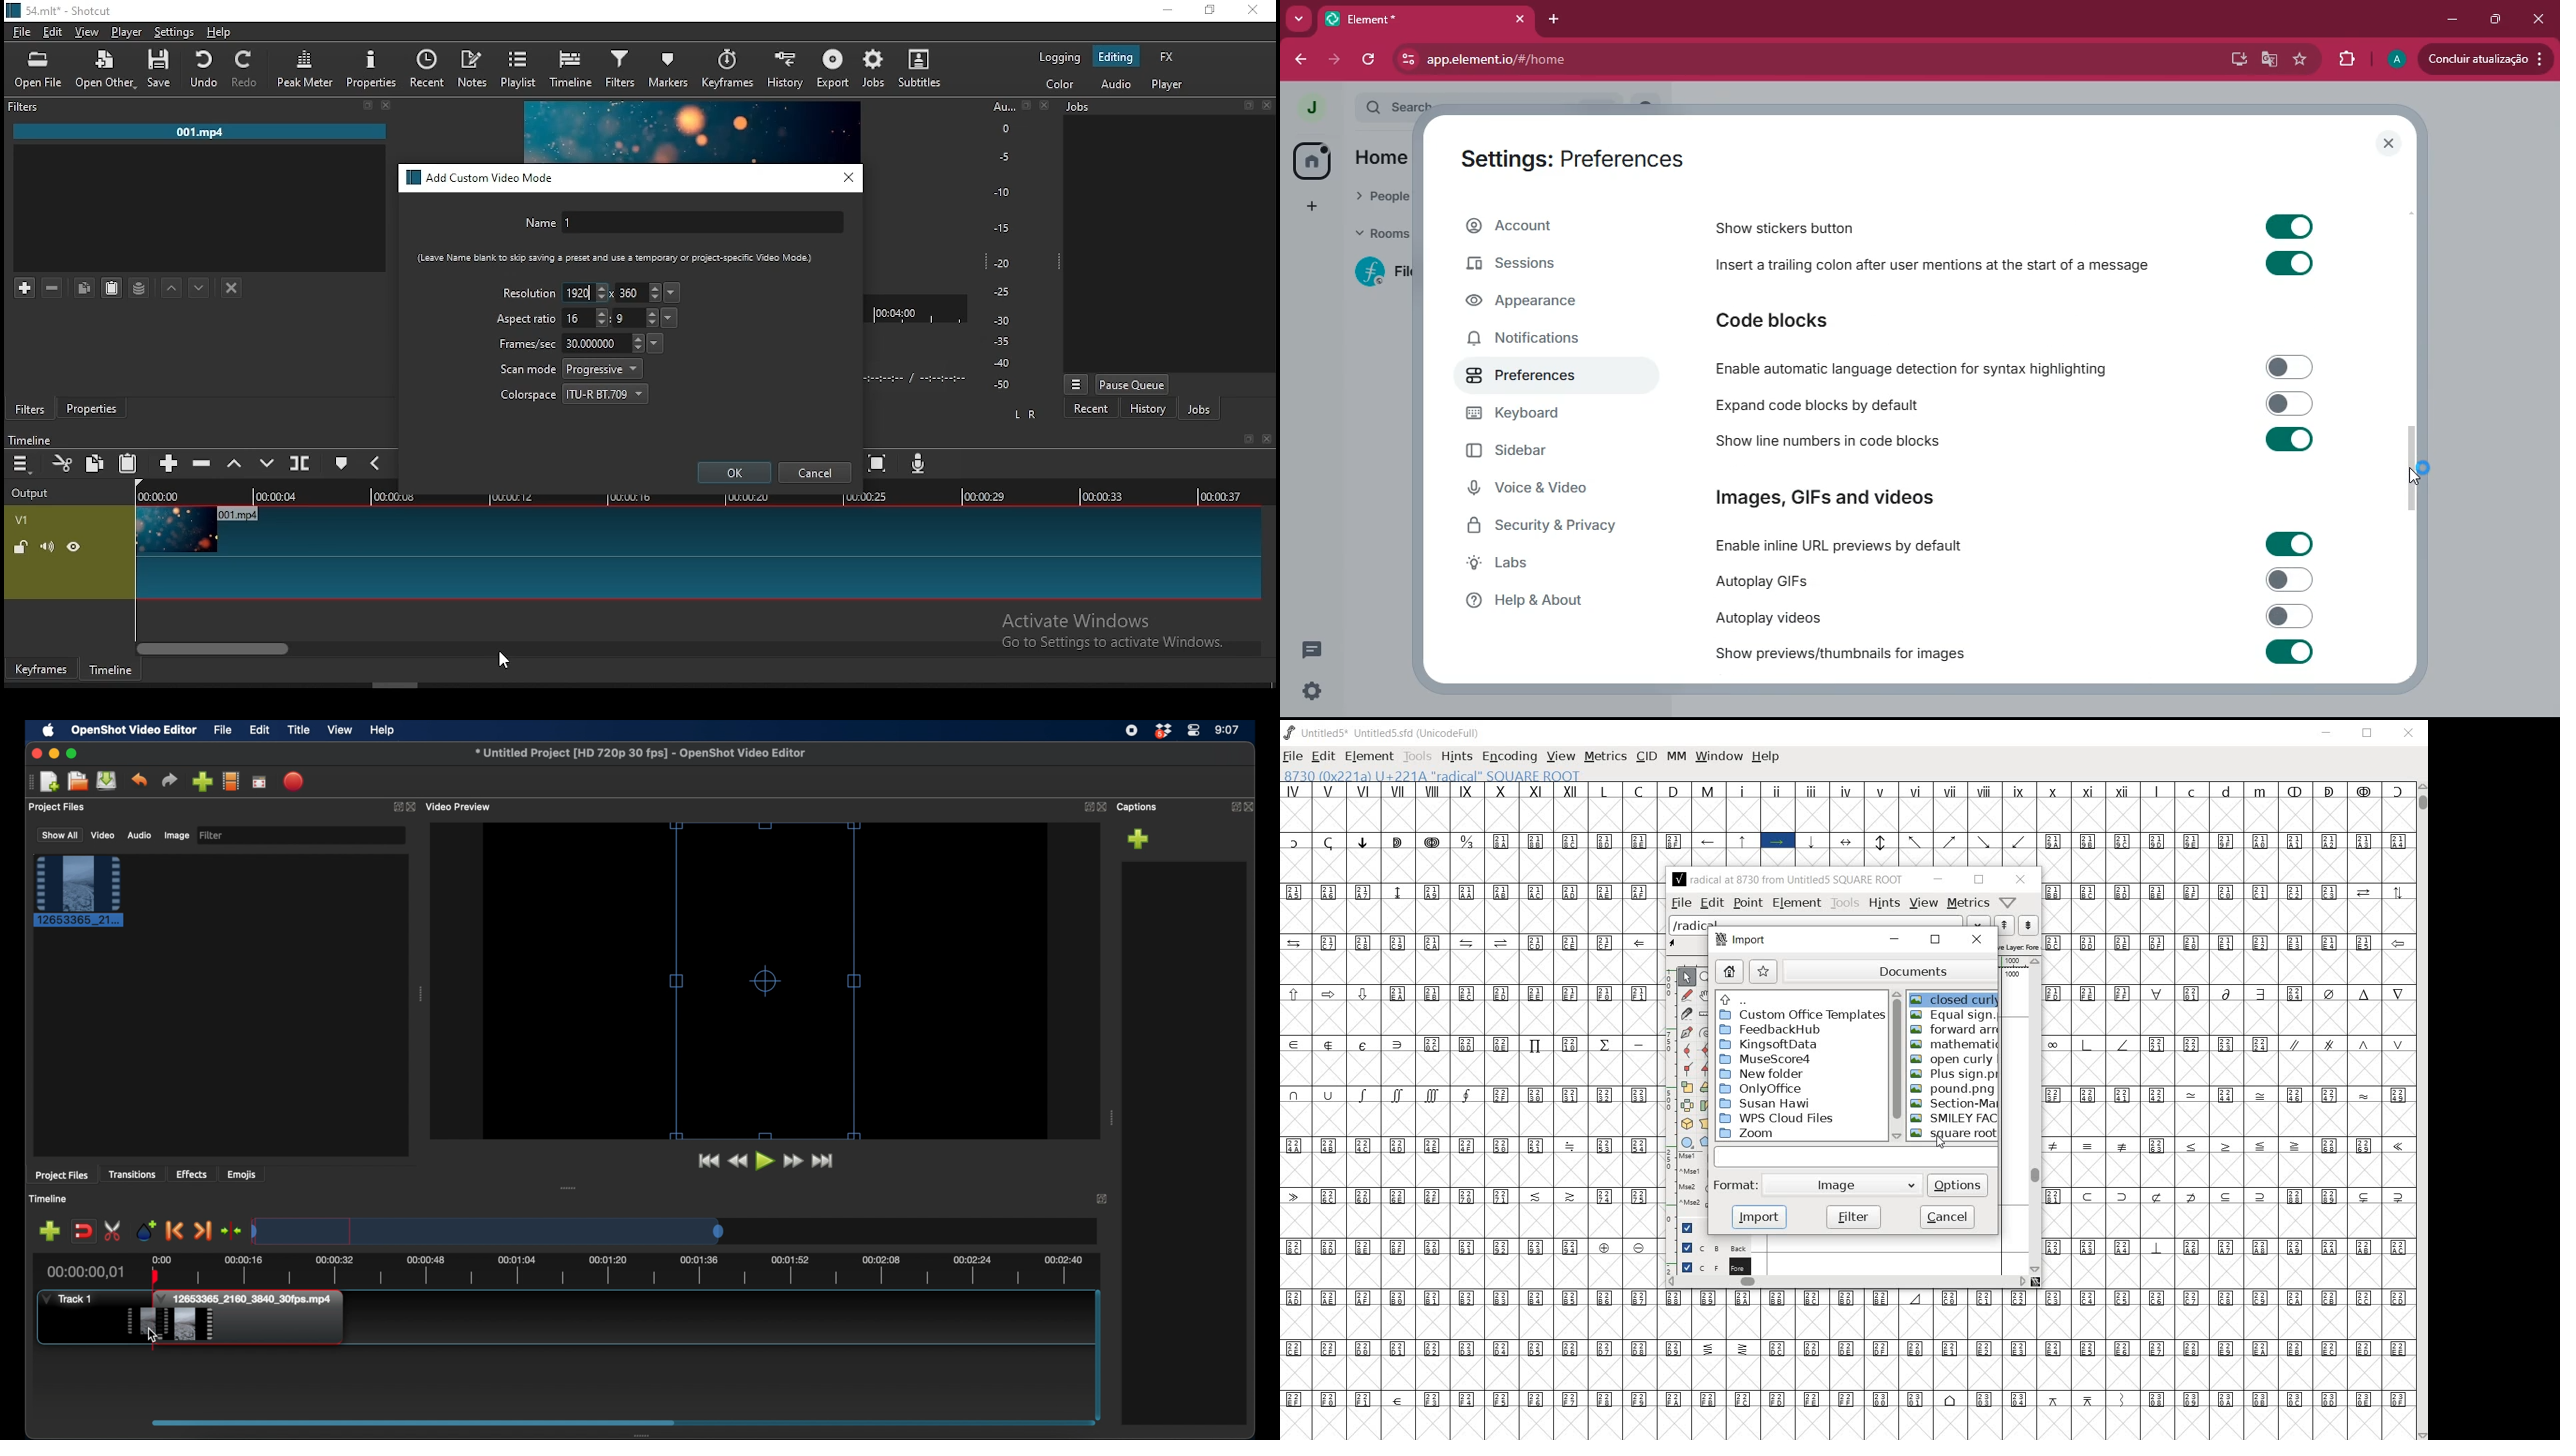 This screenshot has width=2576, height=1456. Describe the element at coordinates (41, 670) in the screenshot. I see `keyframe` at that location.